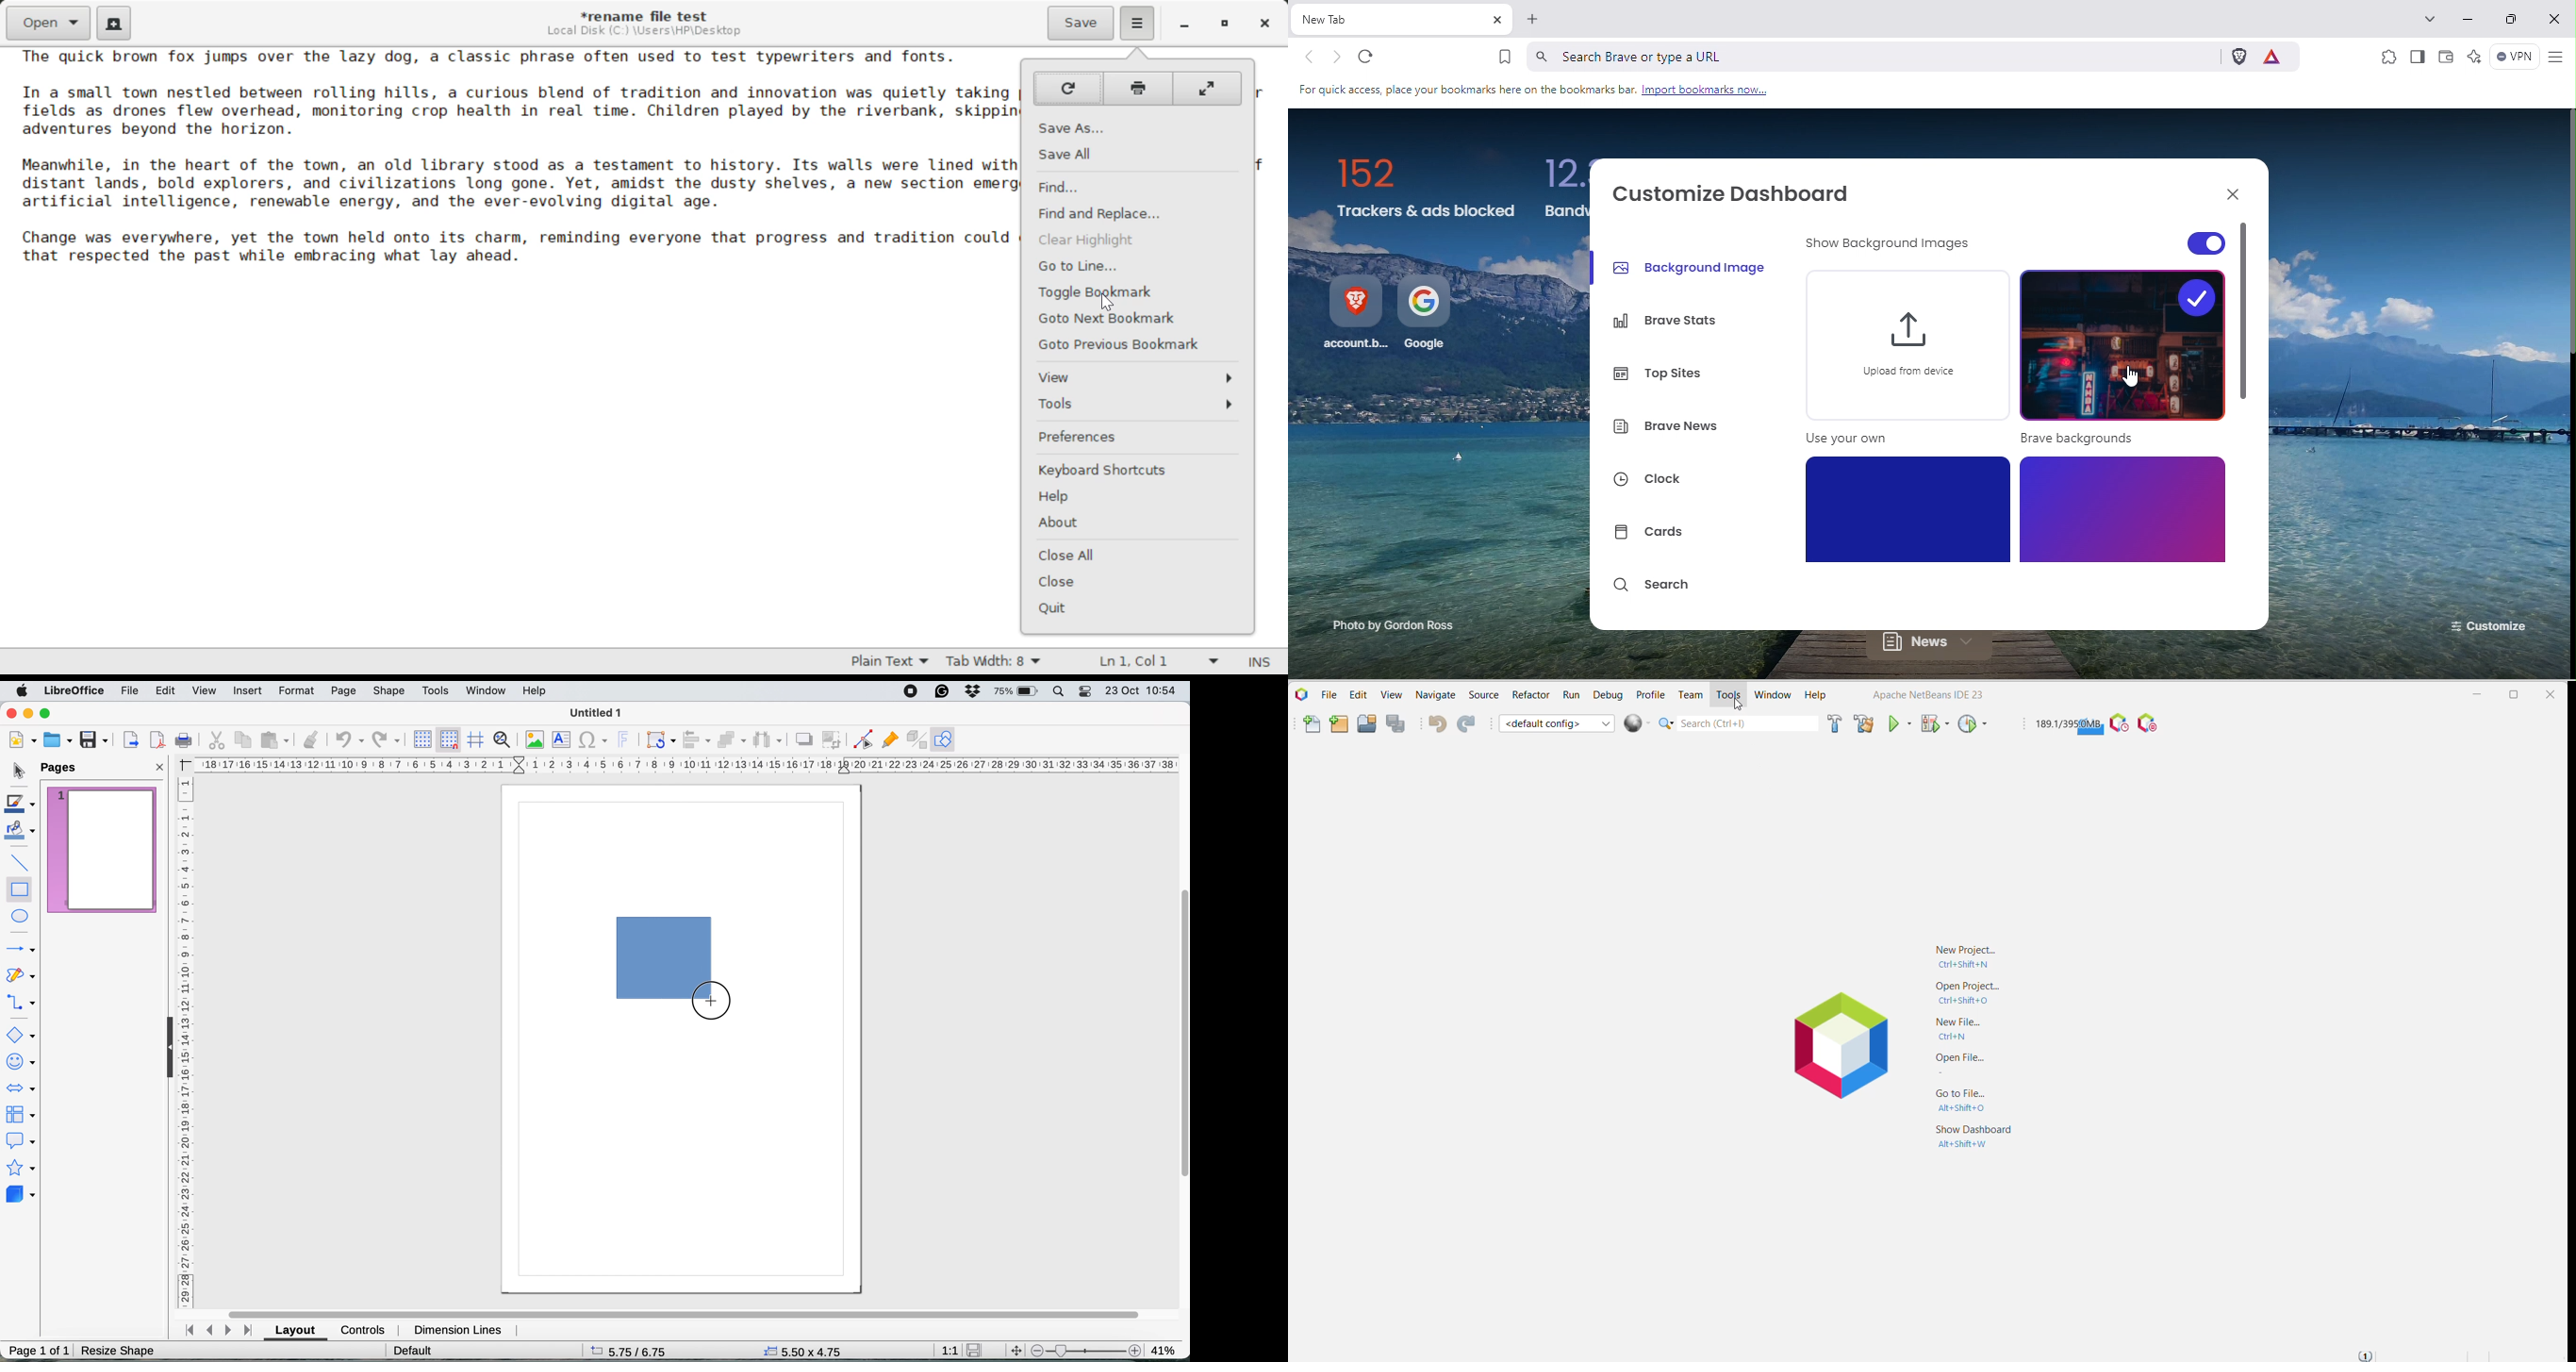  What do you see at coordinates (19, 693) in the screenshot?
I see `system logo` at bounding box center [19, 693].